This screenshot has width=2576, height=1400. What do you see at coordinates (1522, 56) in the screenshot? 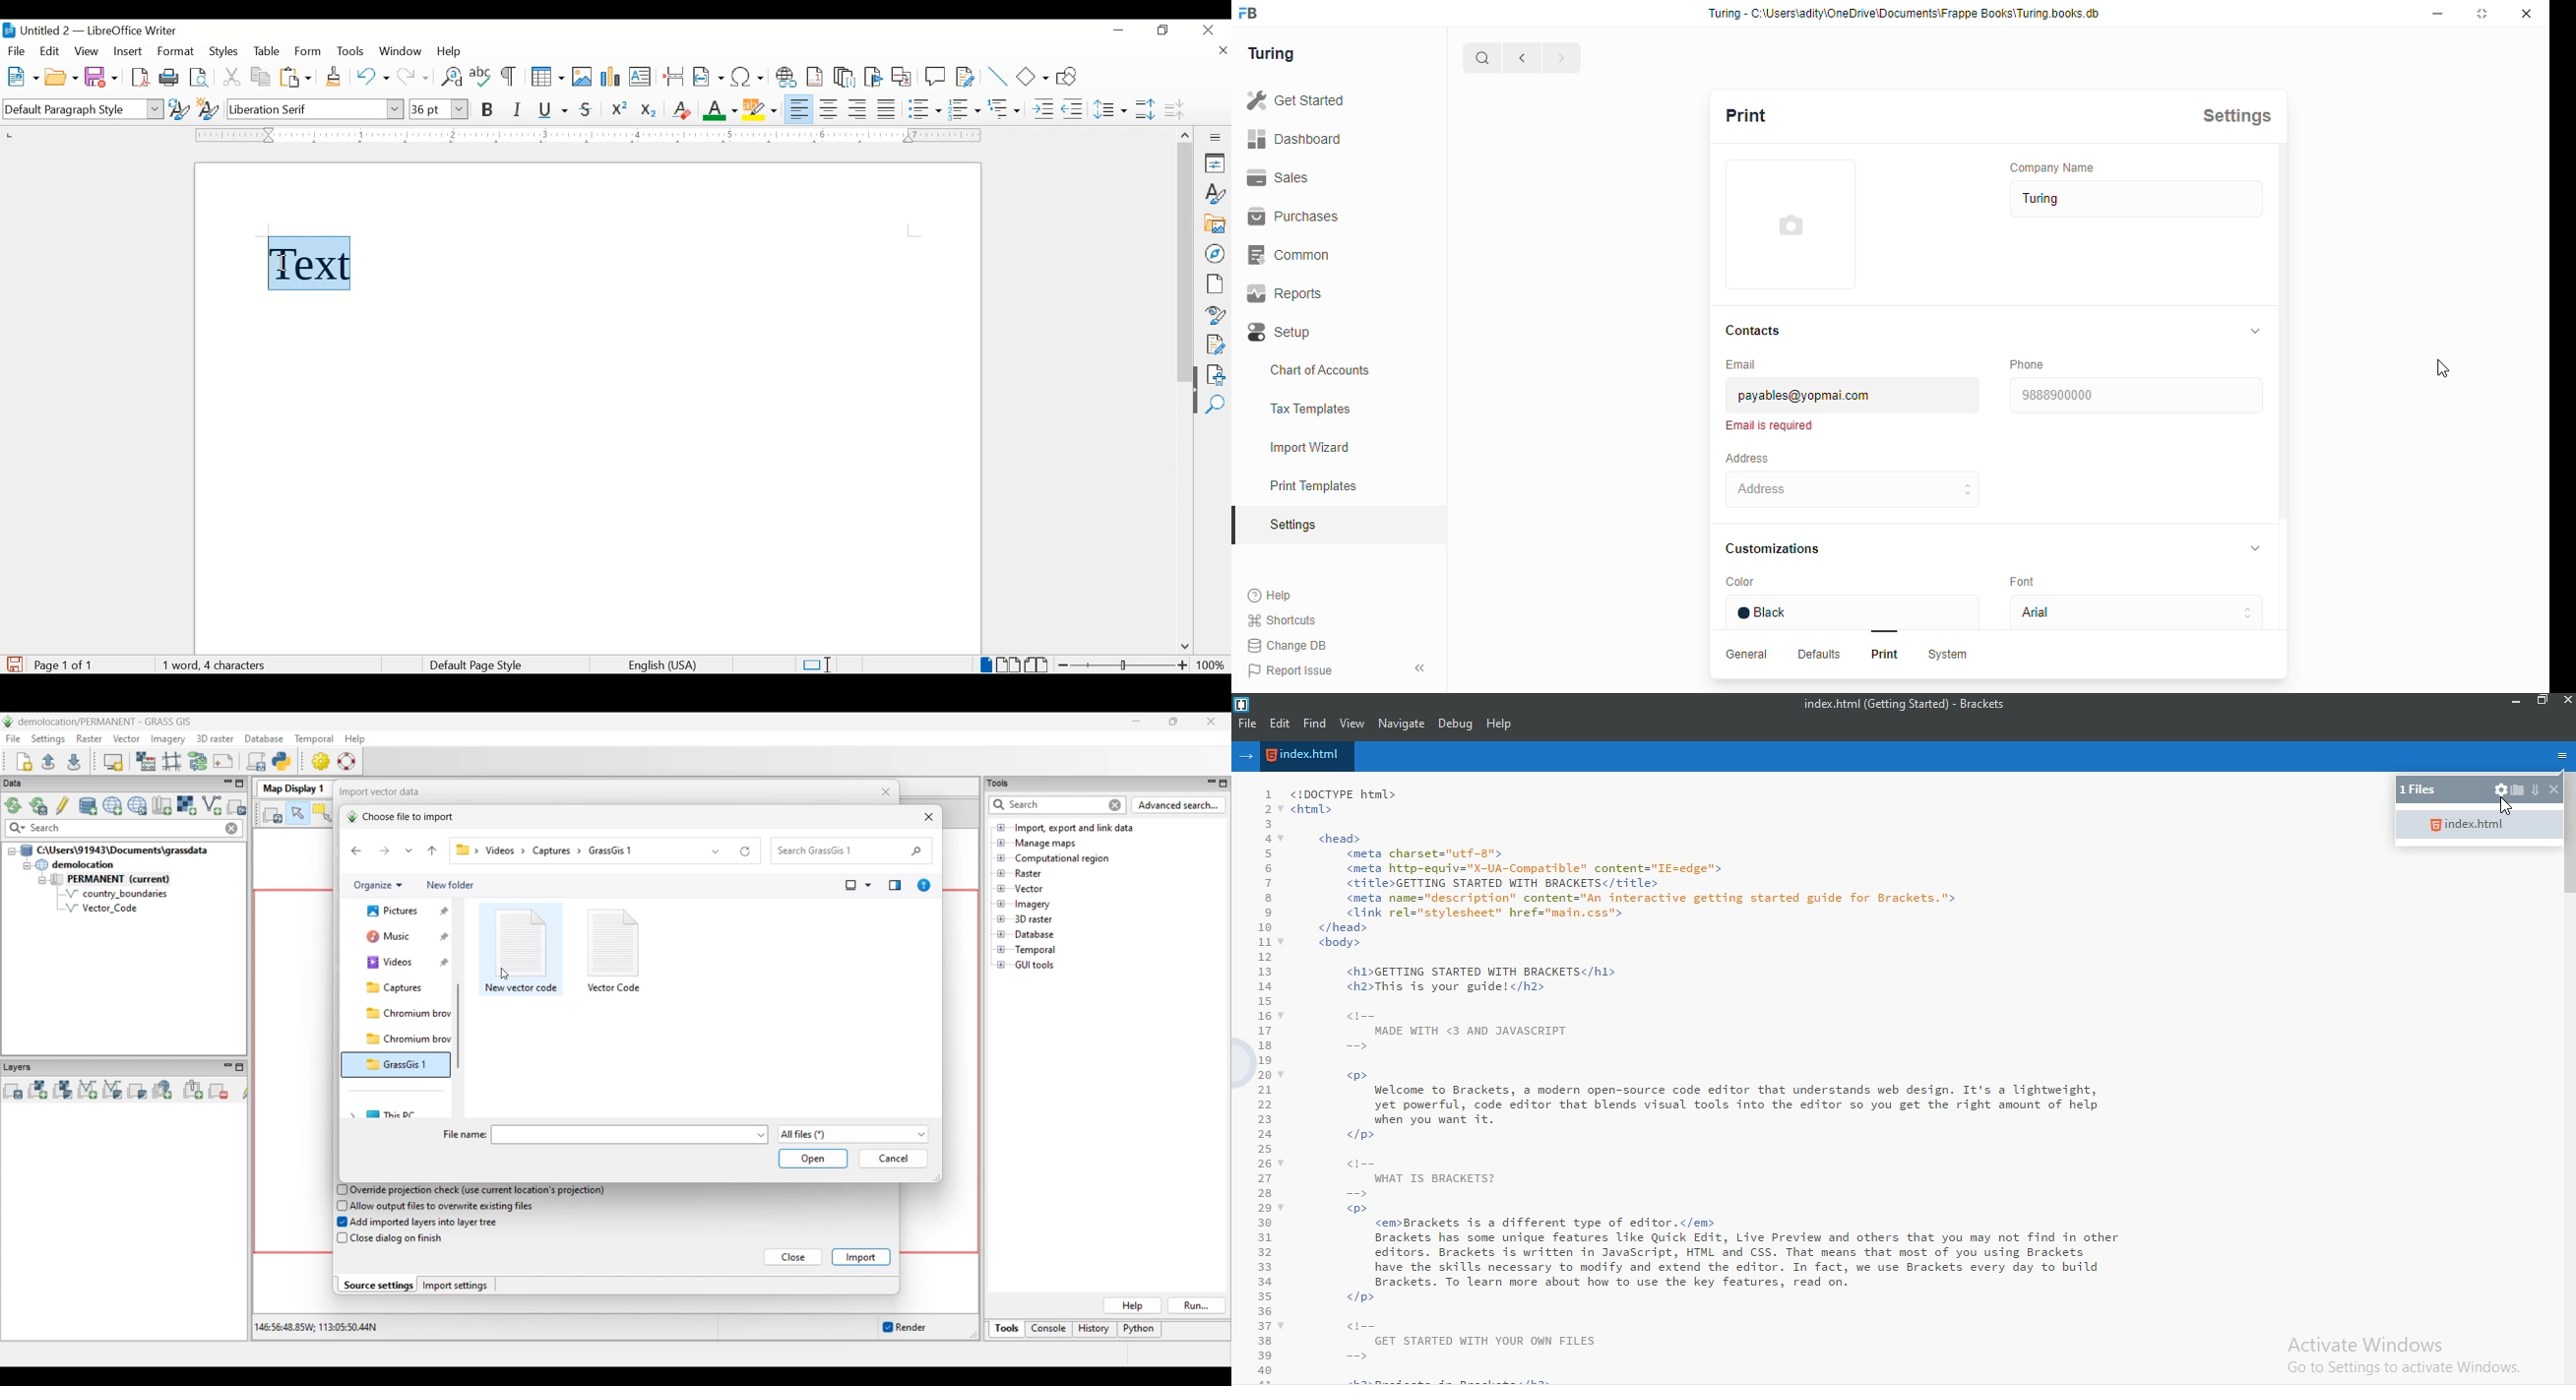
I see `go back` at bounding box center [1522, 56].